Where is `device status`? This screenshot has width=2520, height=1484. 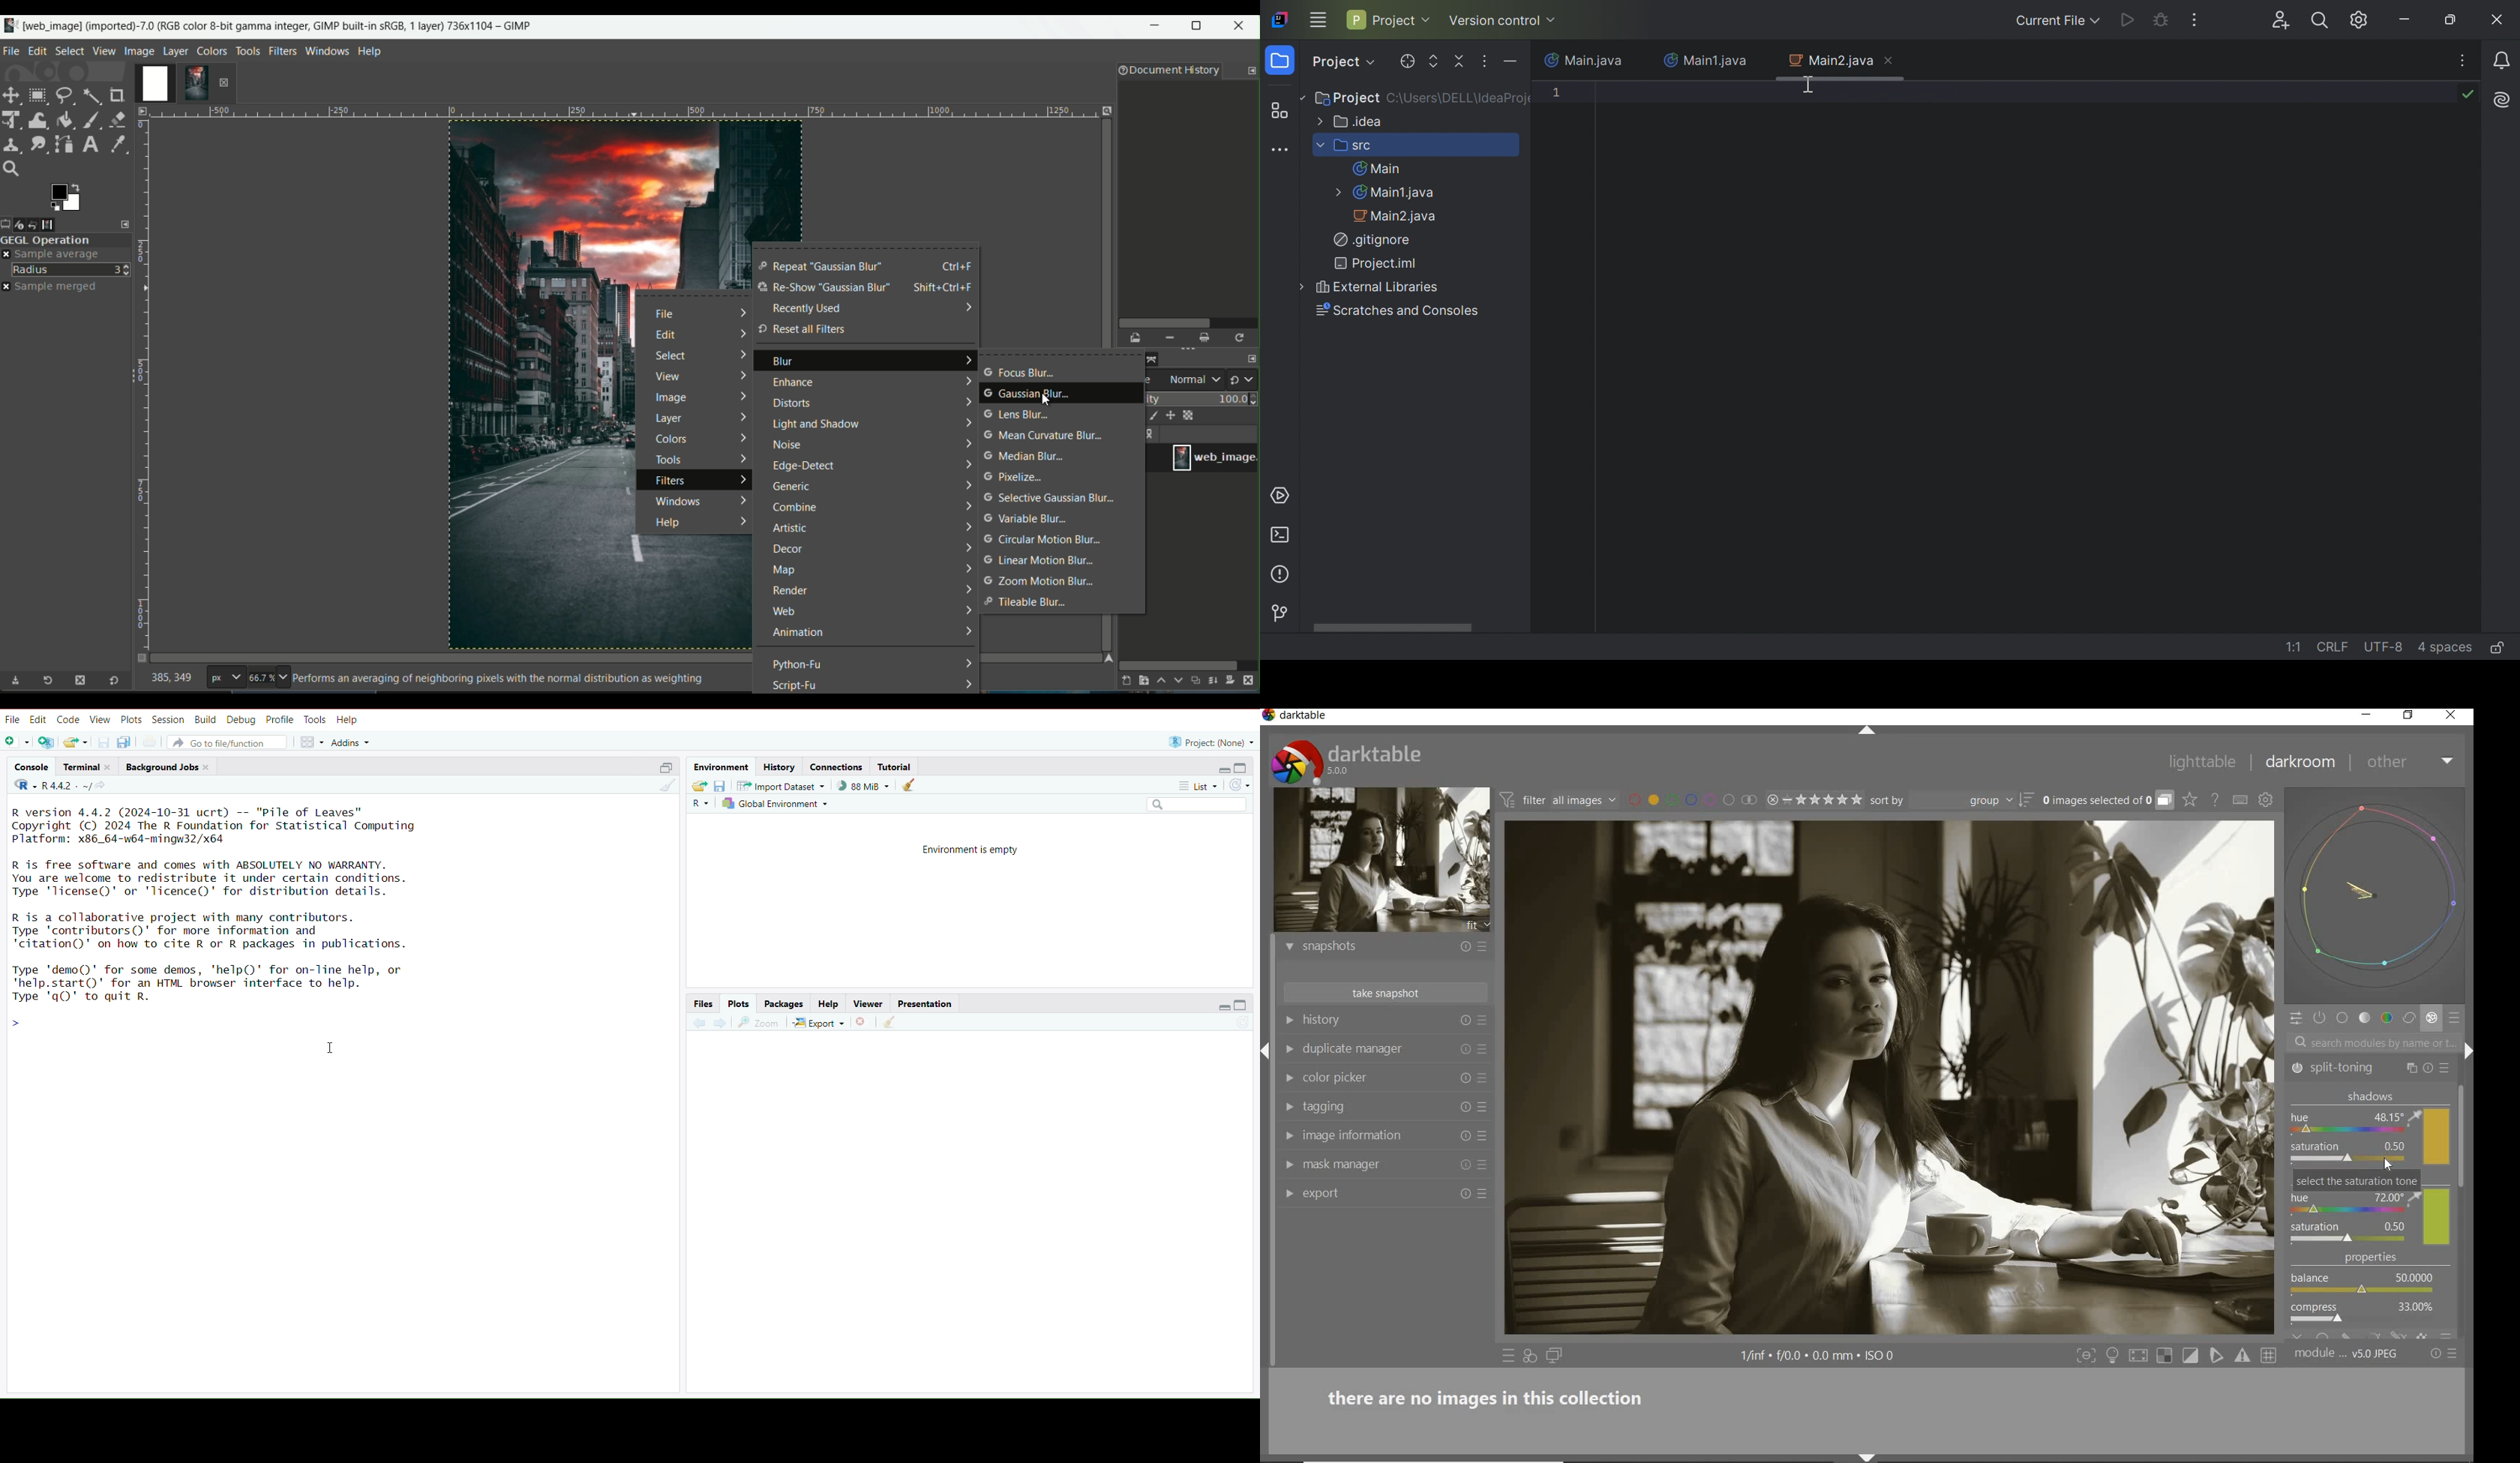 device status is located at coordinates (24, 224).